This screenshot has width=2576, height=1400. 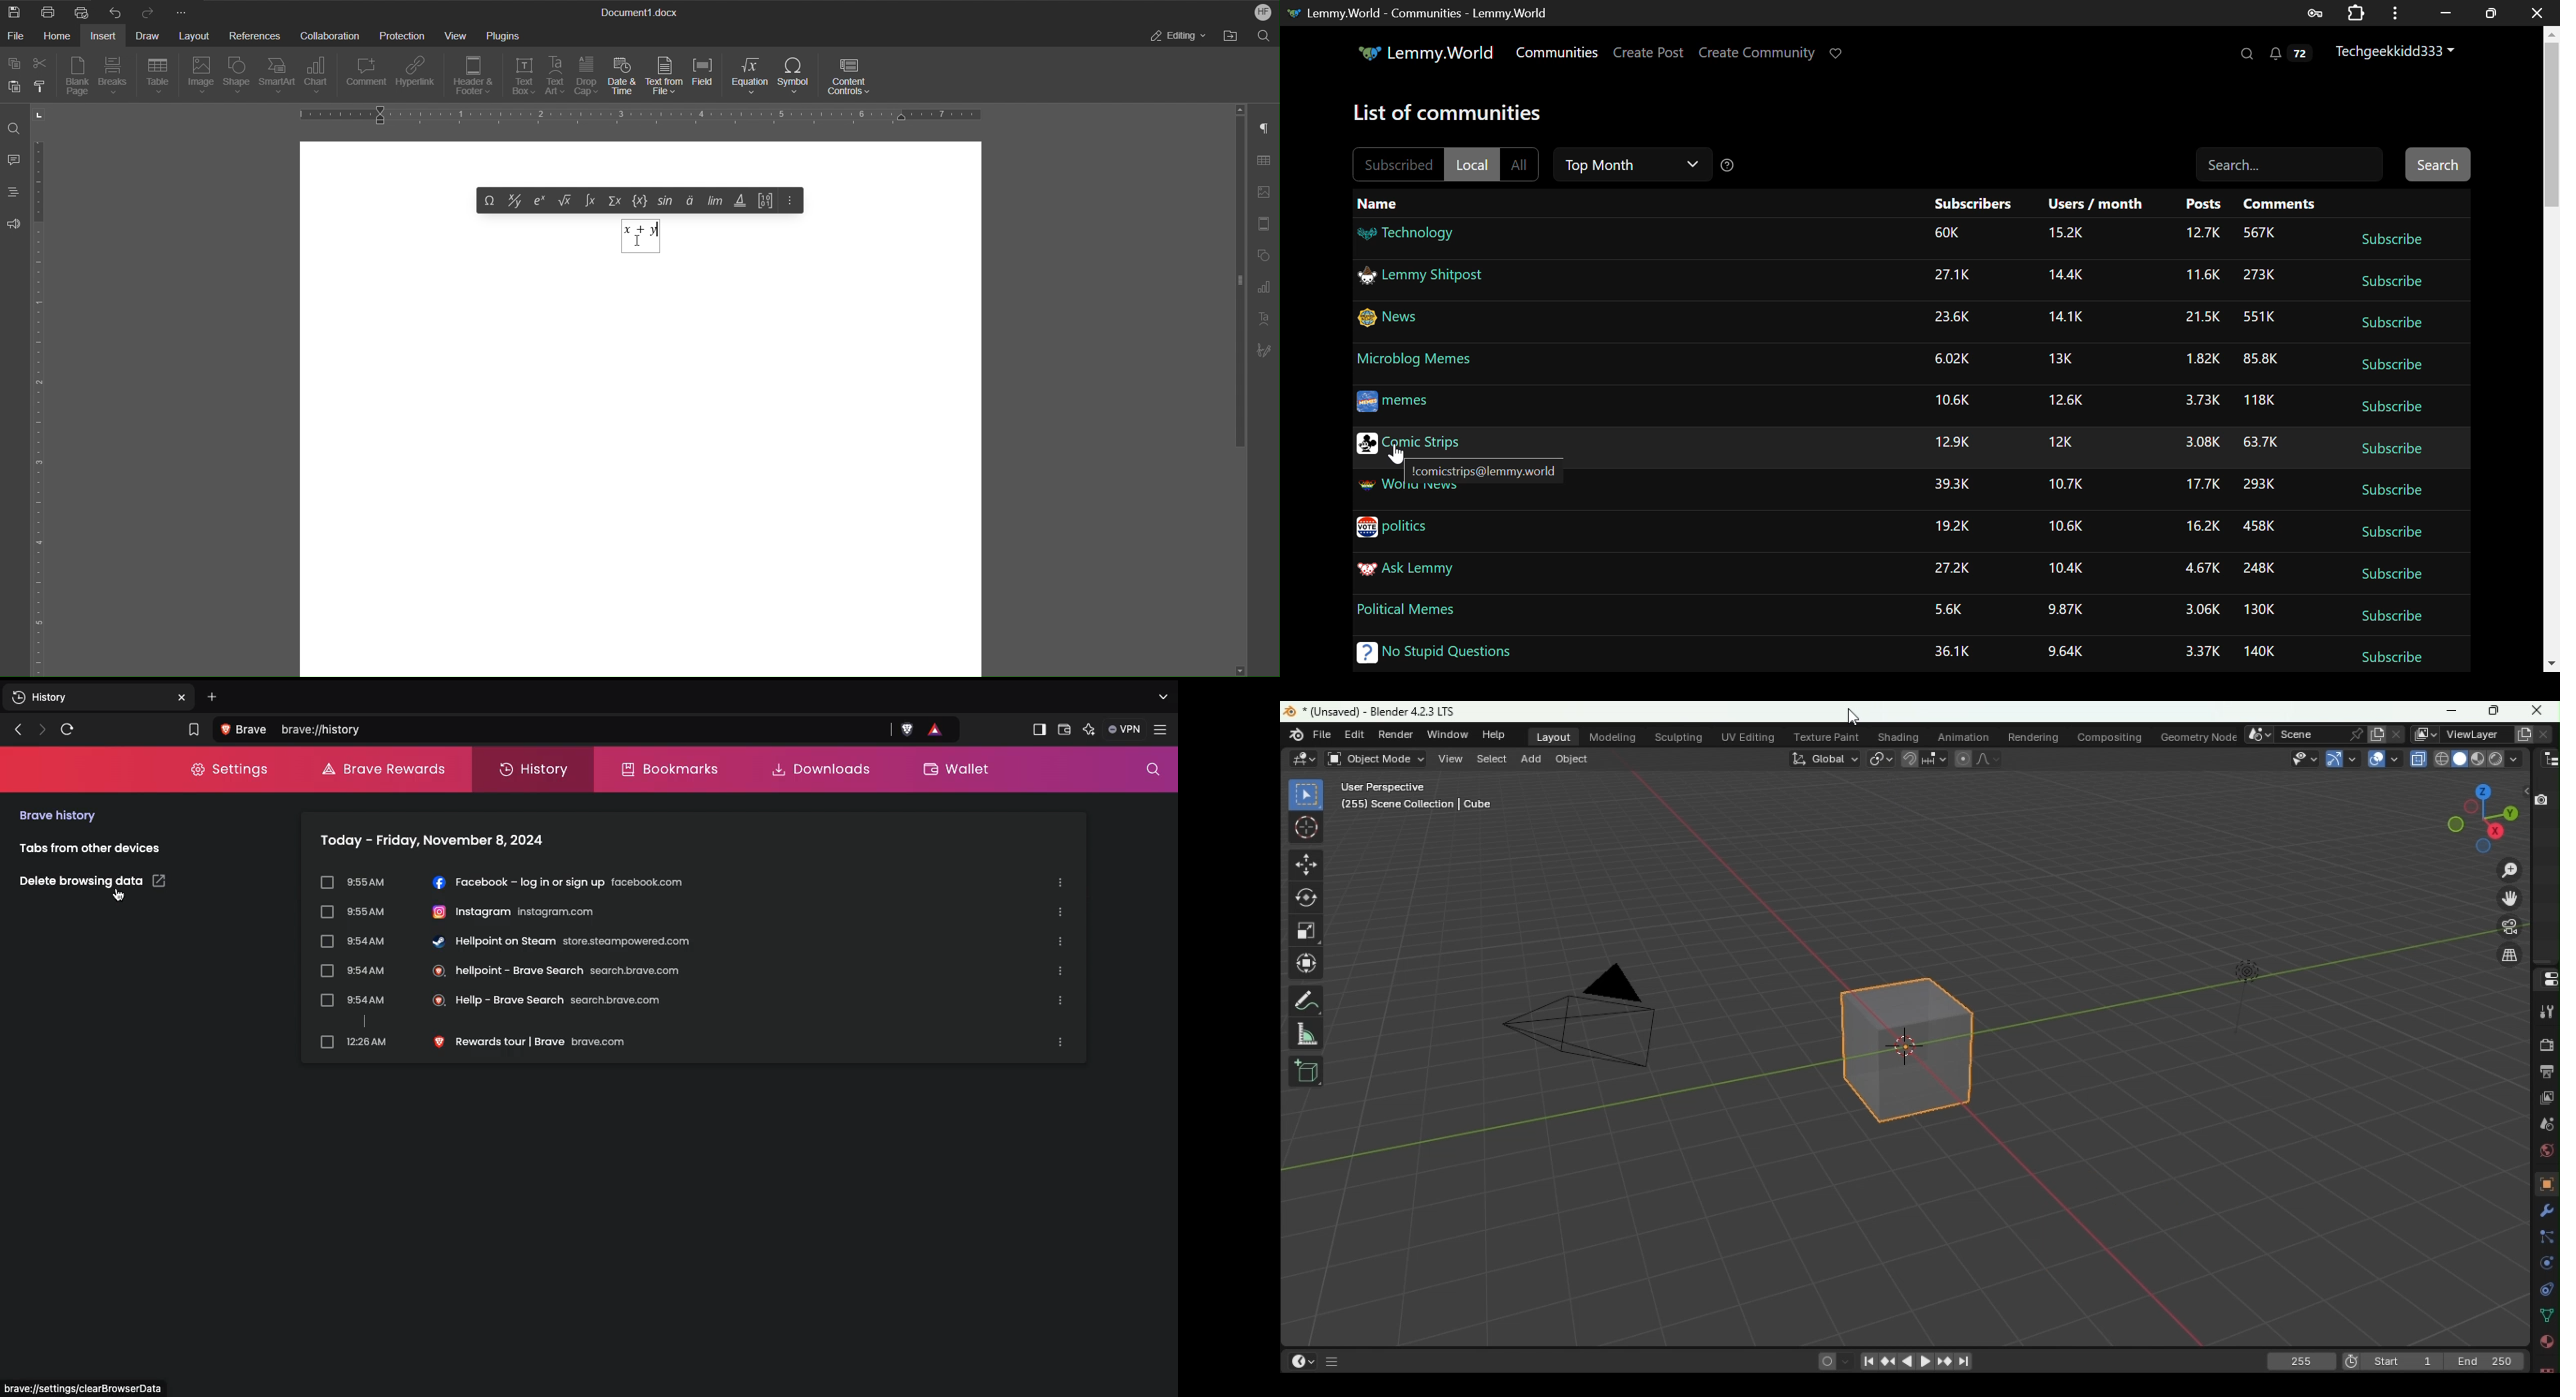 I want to click on Transformation orientation, so click(x=1827, y=758).